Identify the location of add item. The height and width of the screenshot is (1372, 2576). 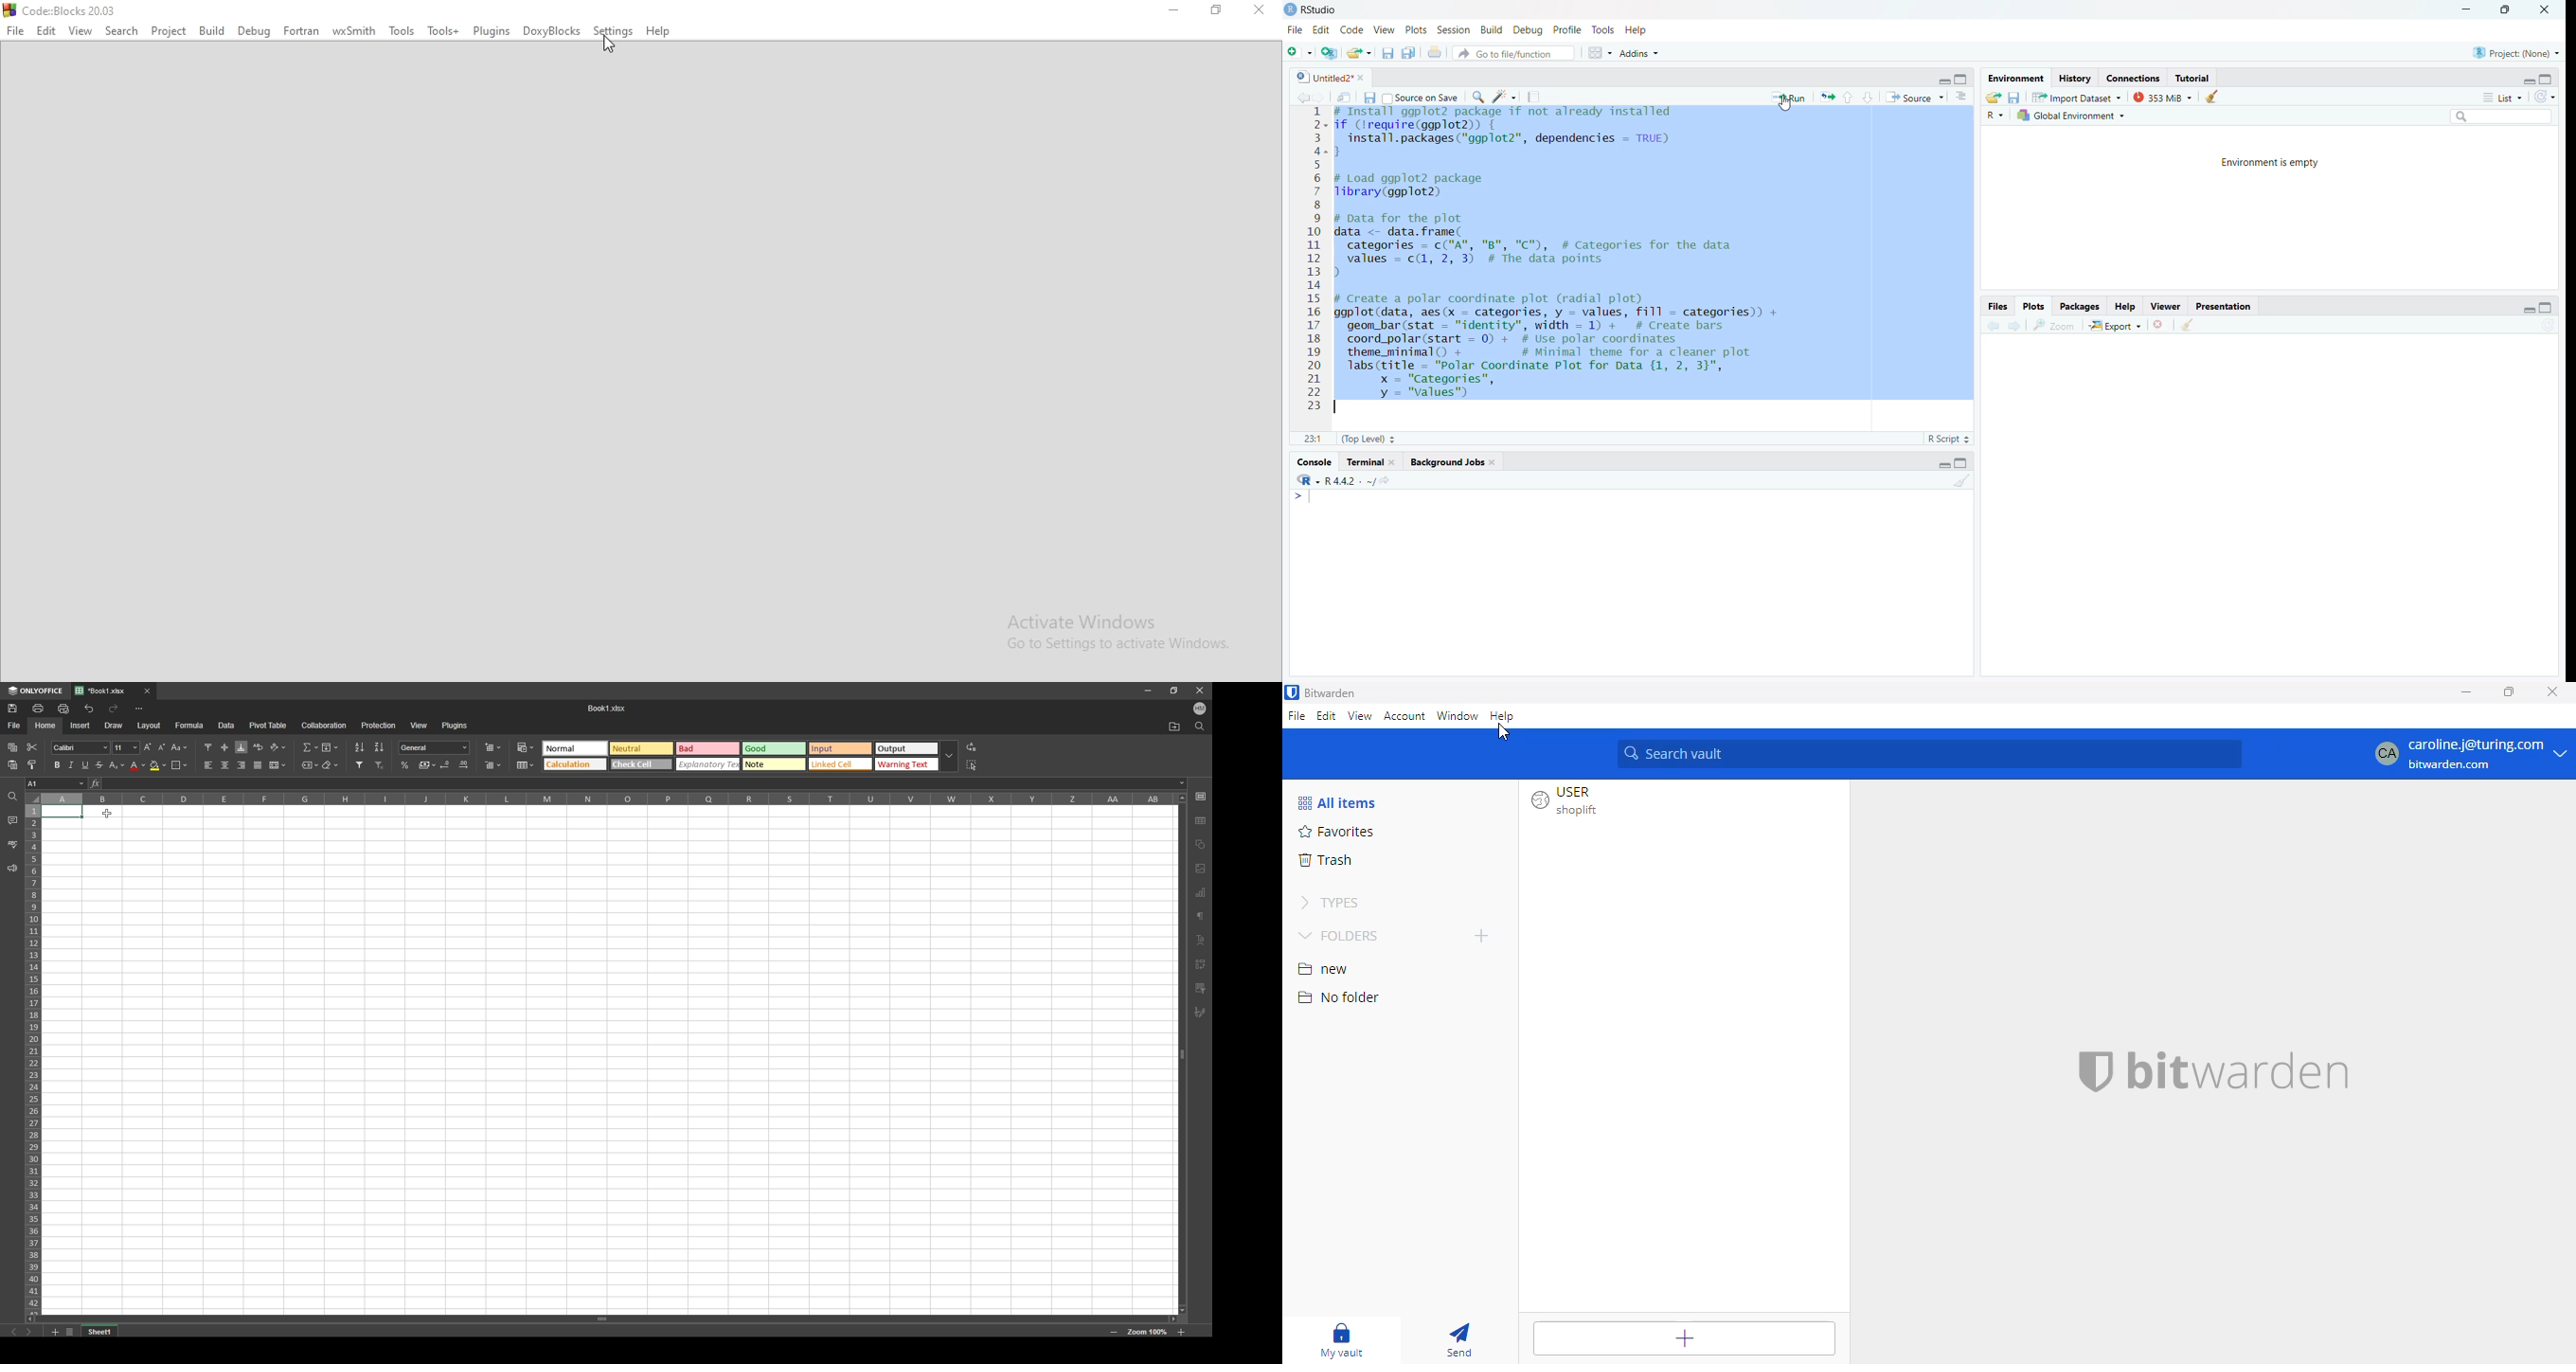
(1683, 1338).